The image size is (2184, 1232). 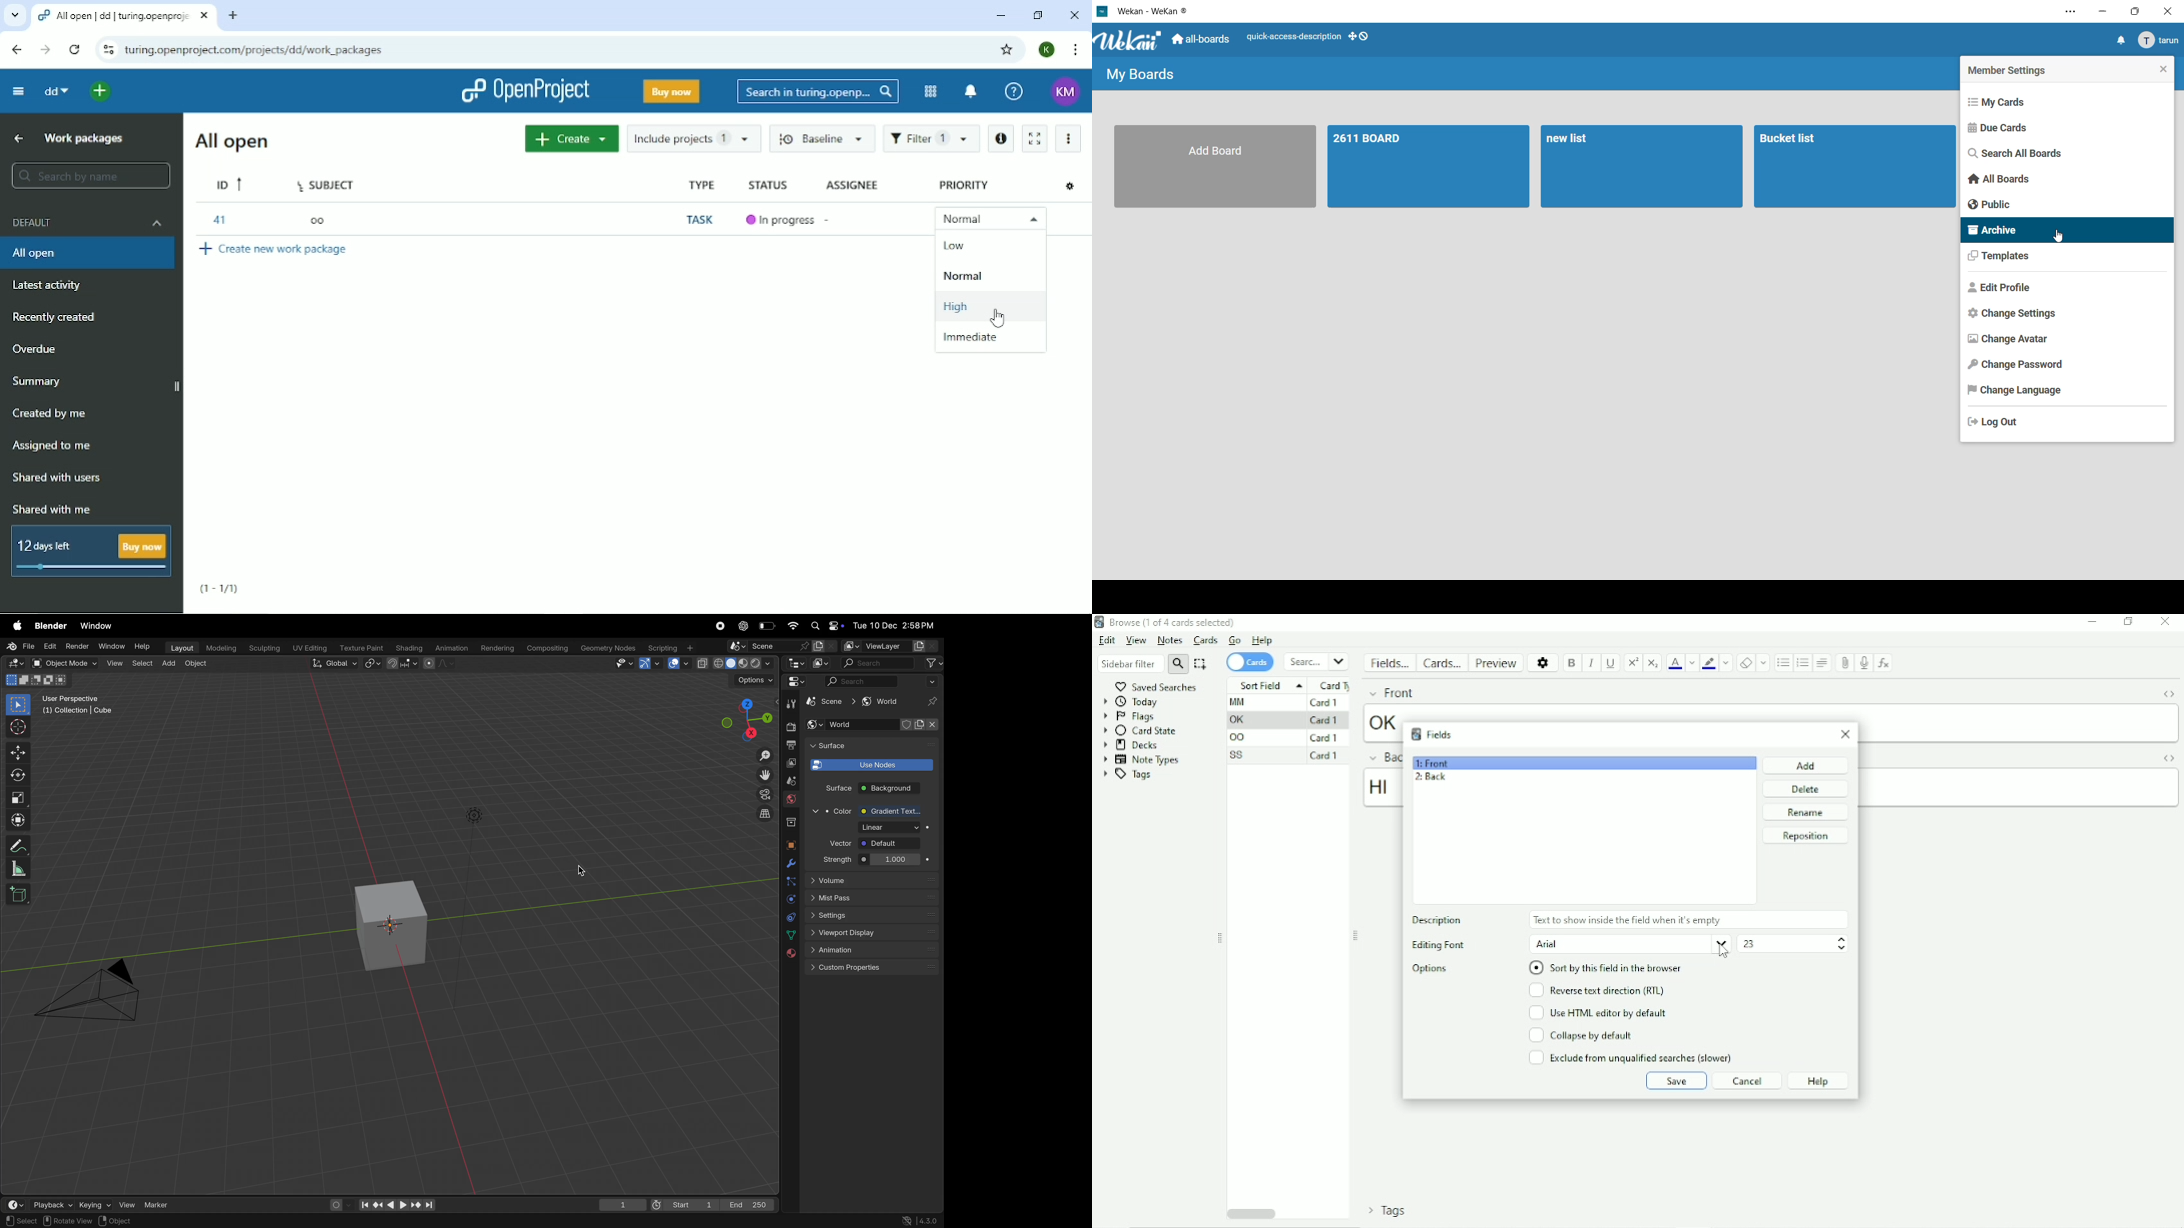 What do you see at coordinates (53, 510) in the screenshot?
I see `Shared with me` at bounding box center [53, 510].